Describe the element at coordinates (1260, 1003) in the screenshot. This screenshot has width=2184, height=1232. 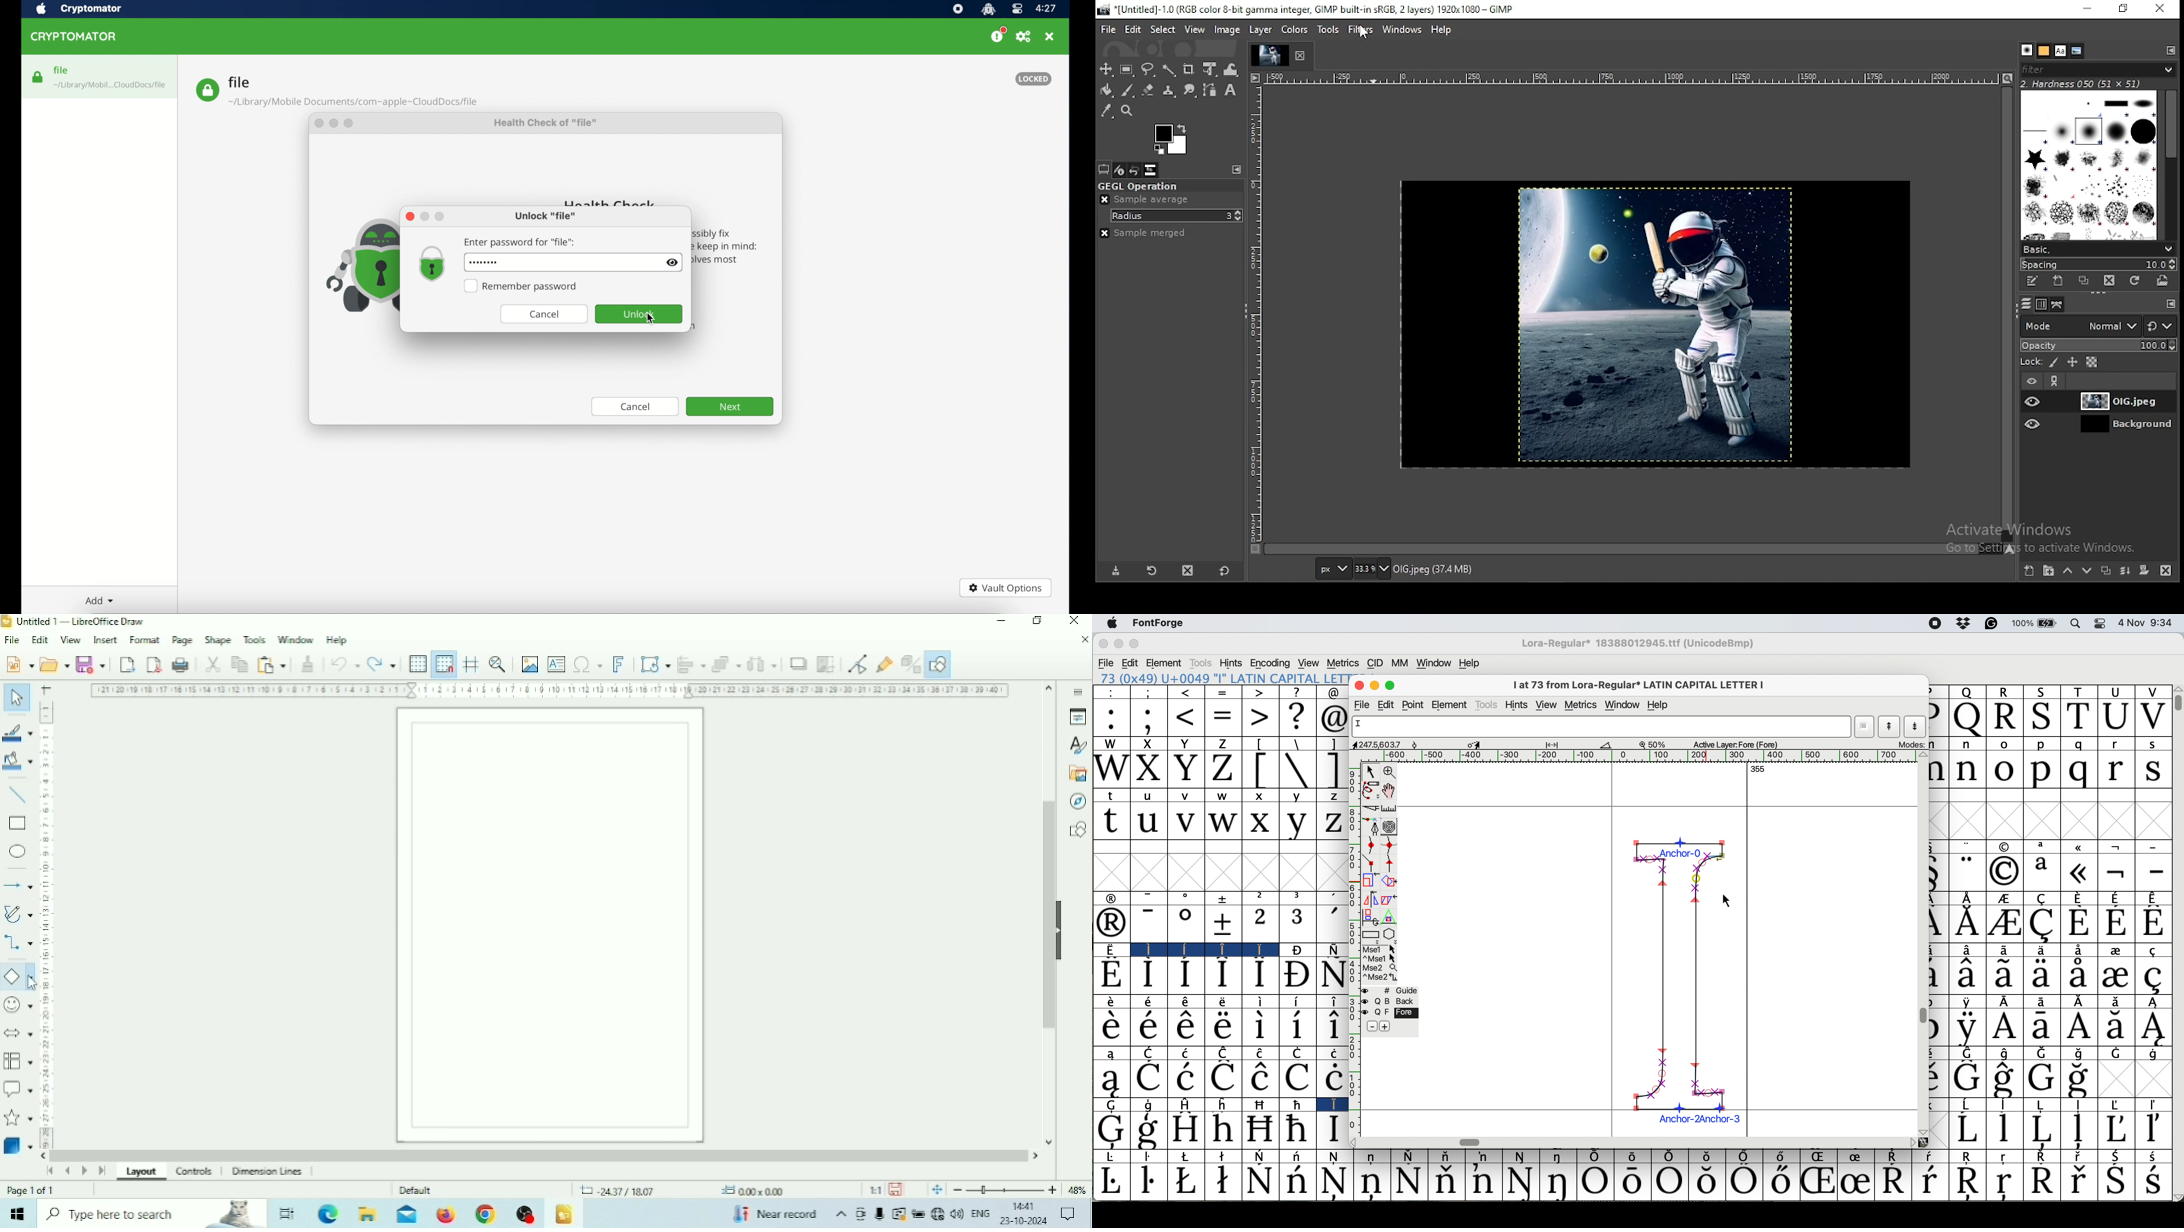
I see `Symbol` at that location.